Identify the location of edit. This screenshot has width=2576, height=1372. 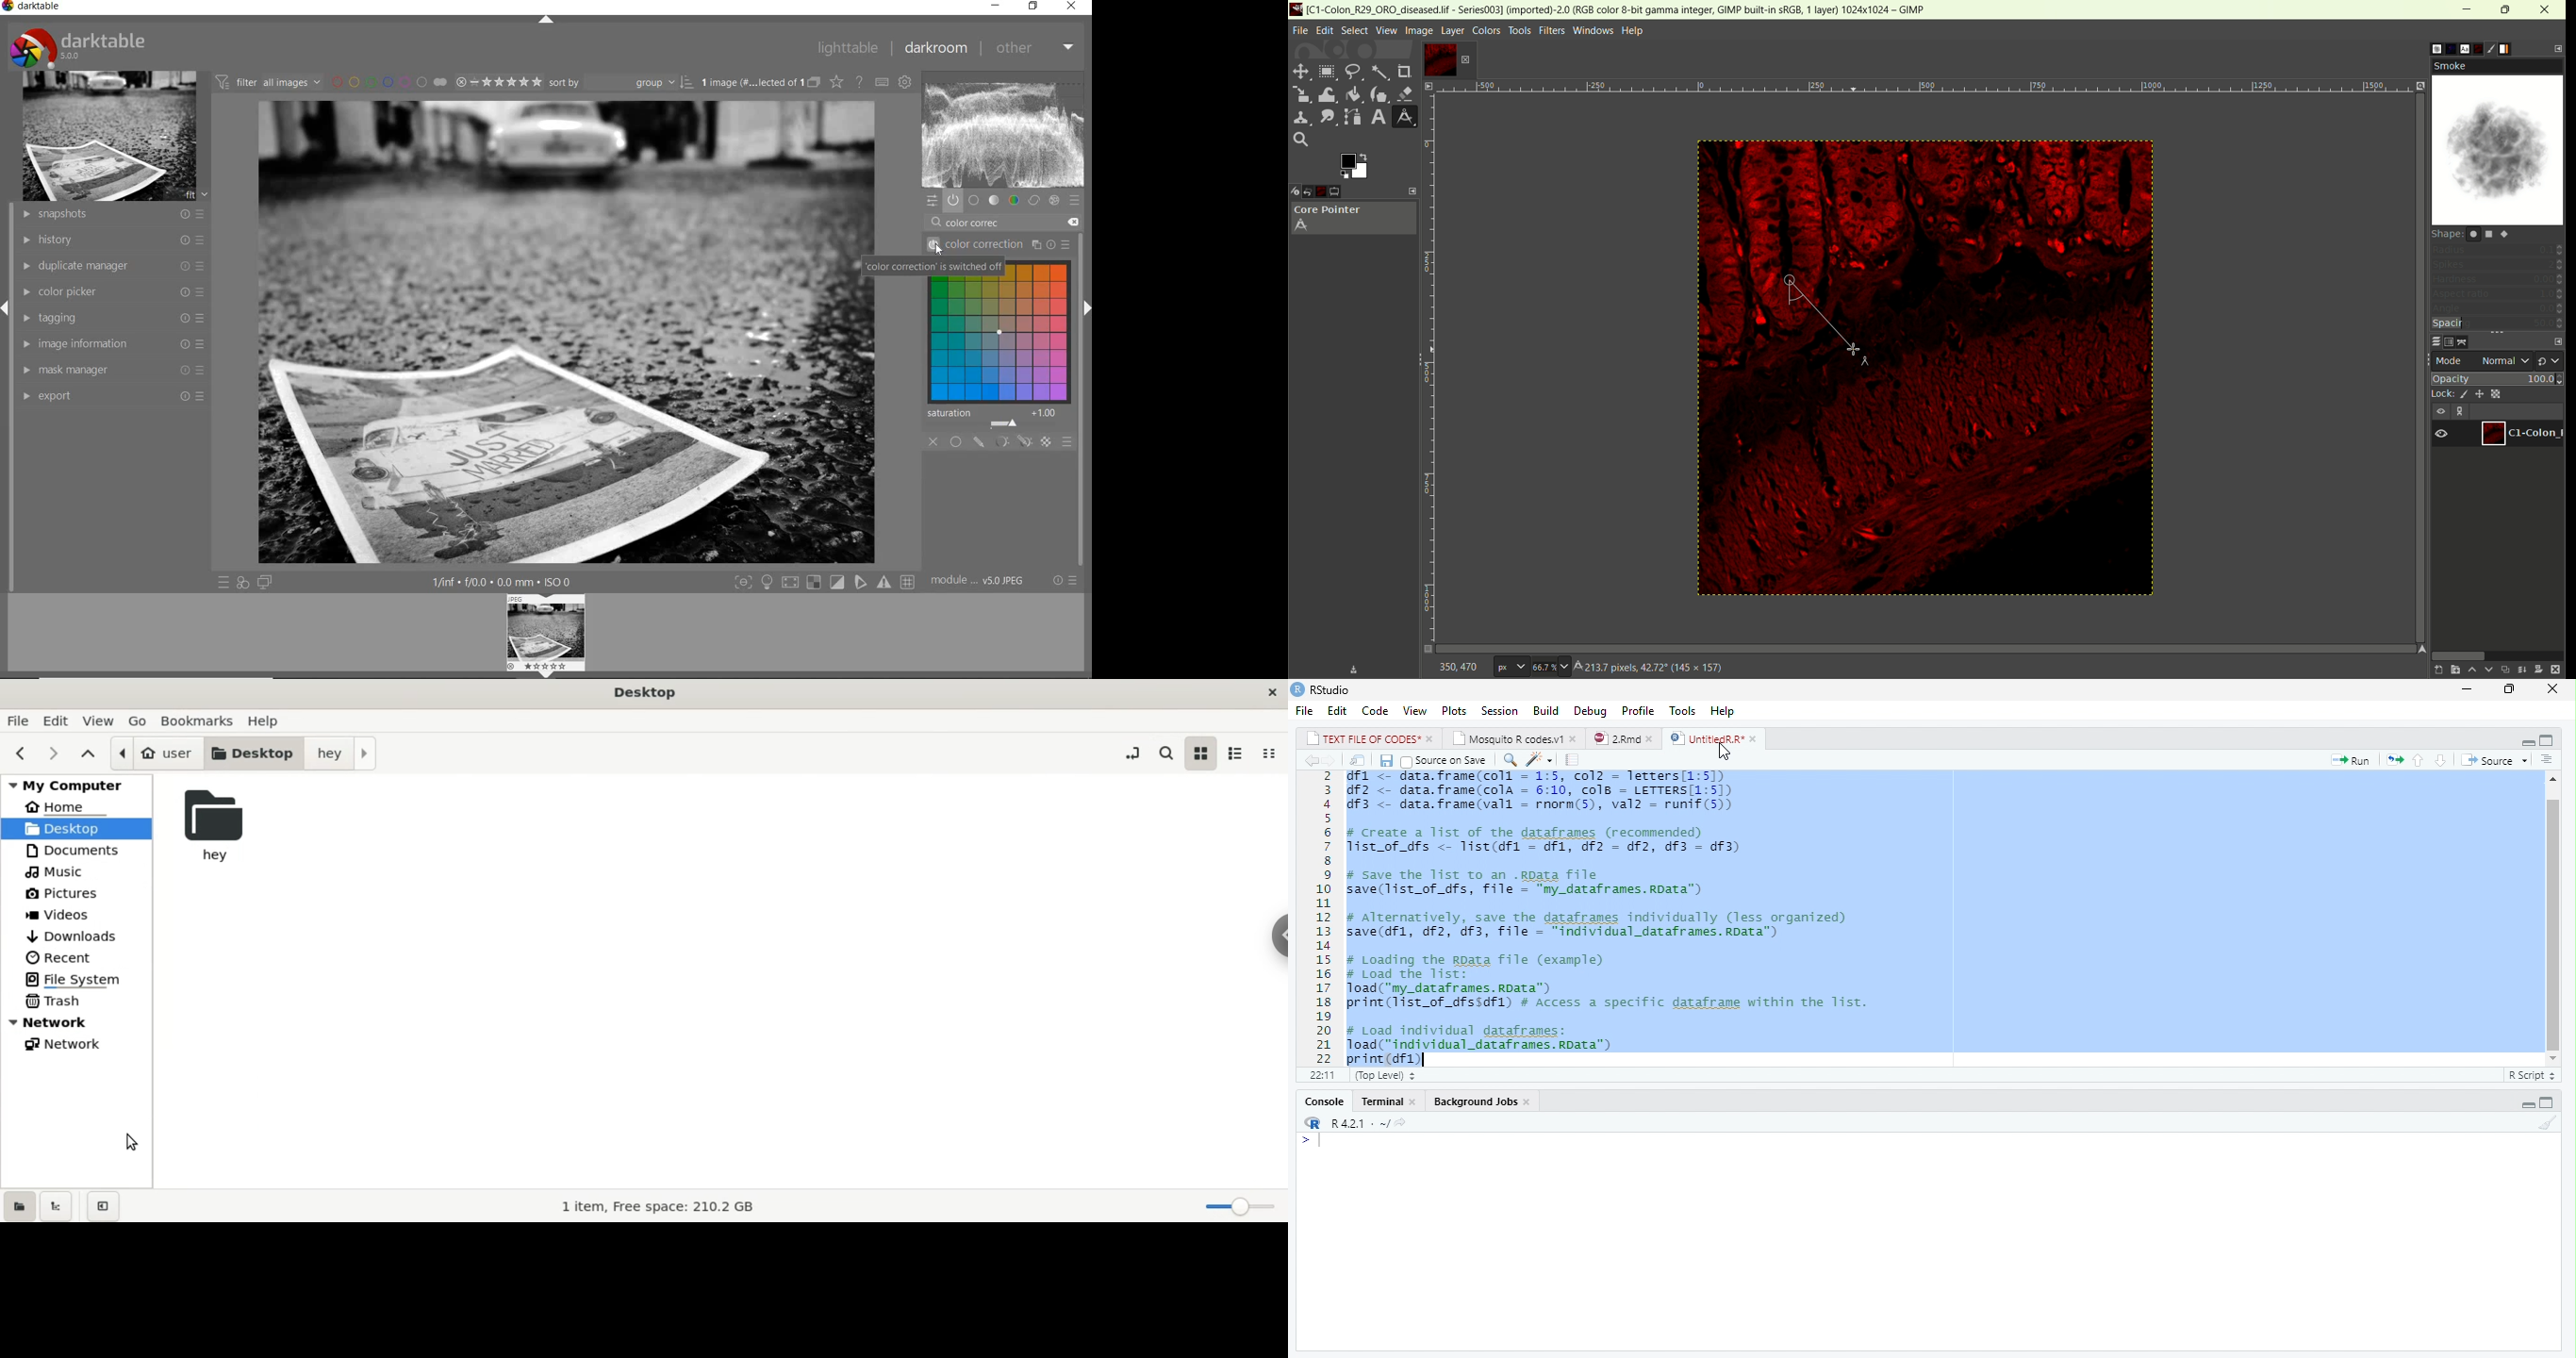
(60, 720).